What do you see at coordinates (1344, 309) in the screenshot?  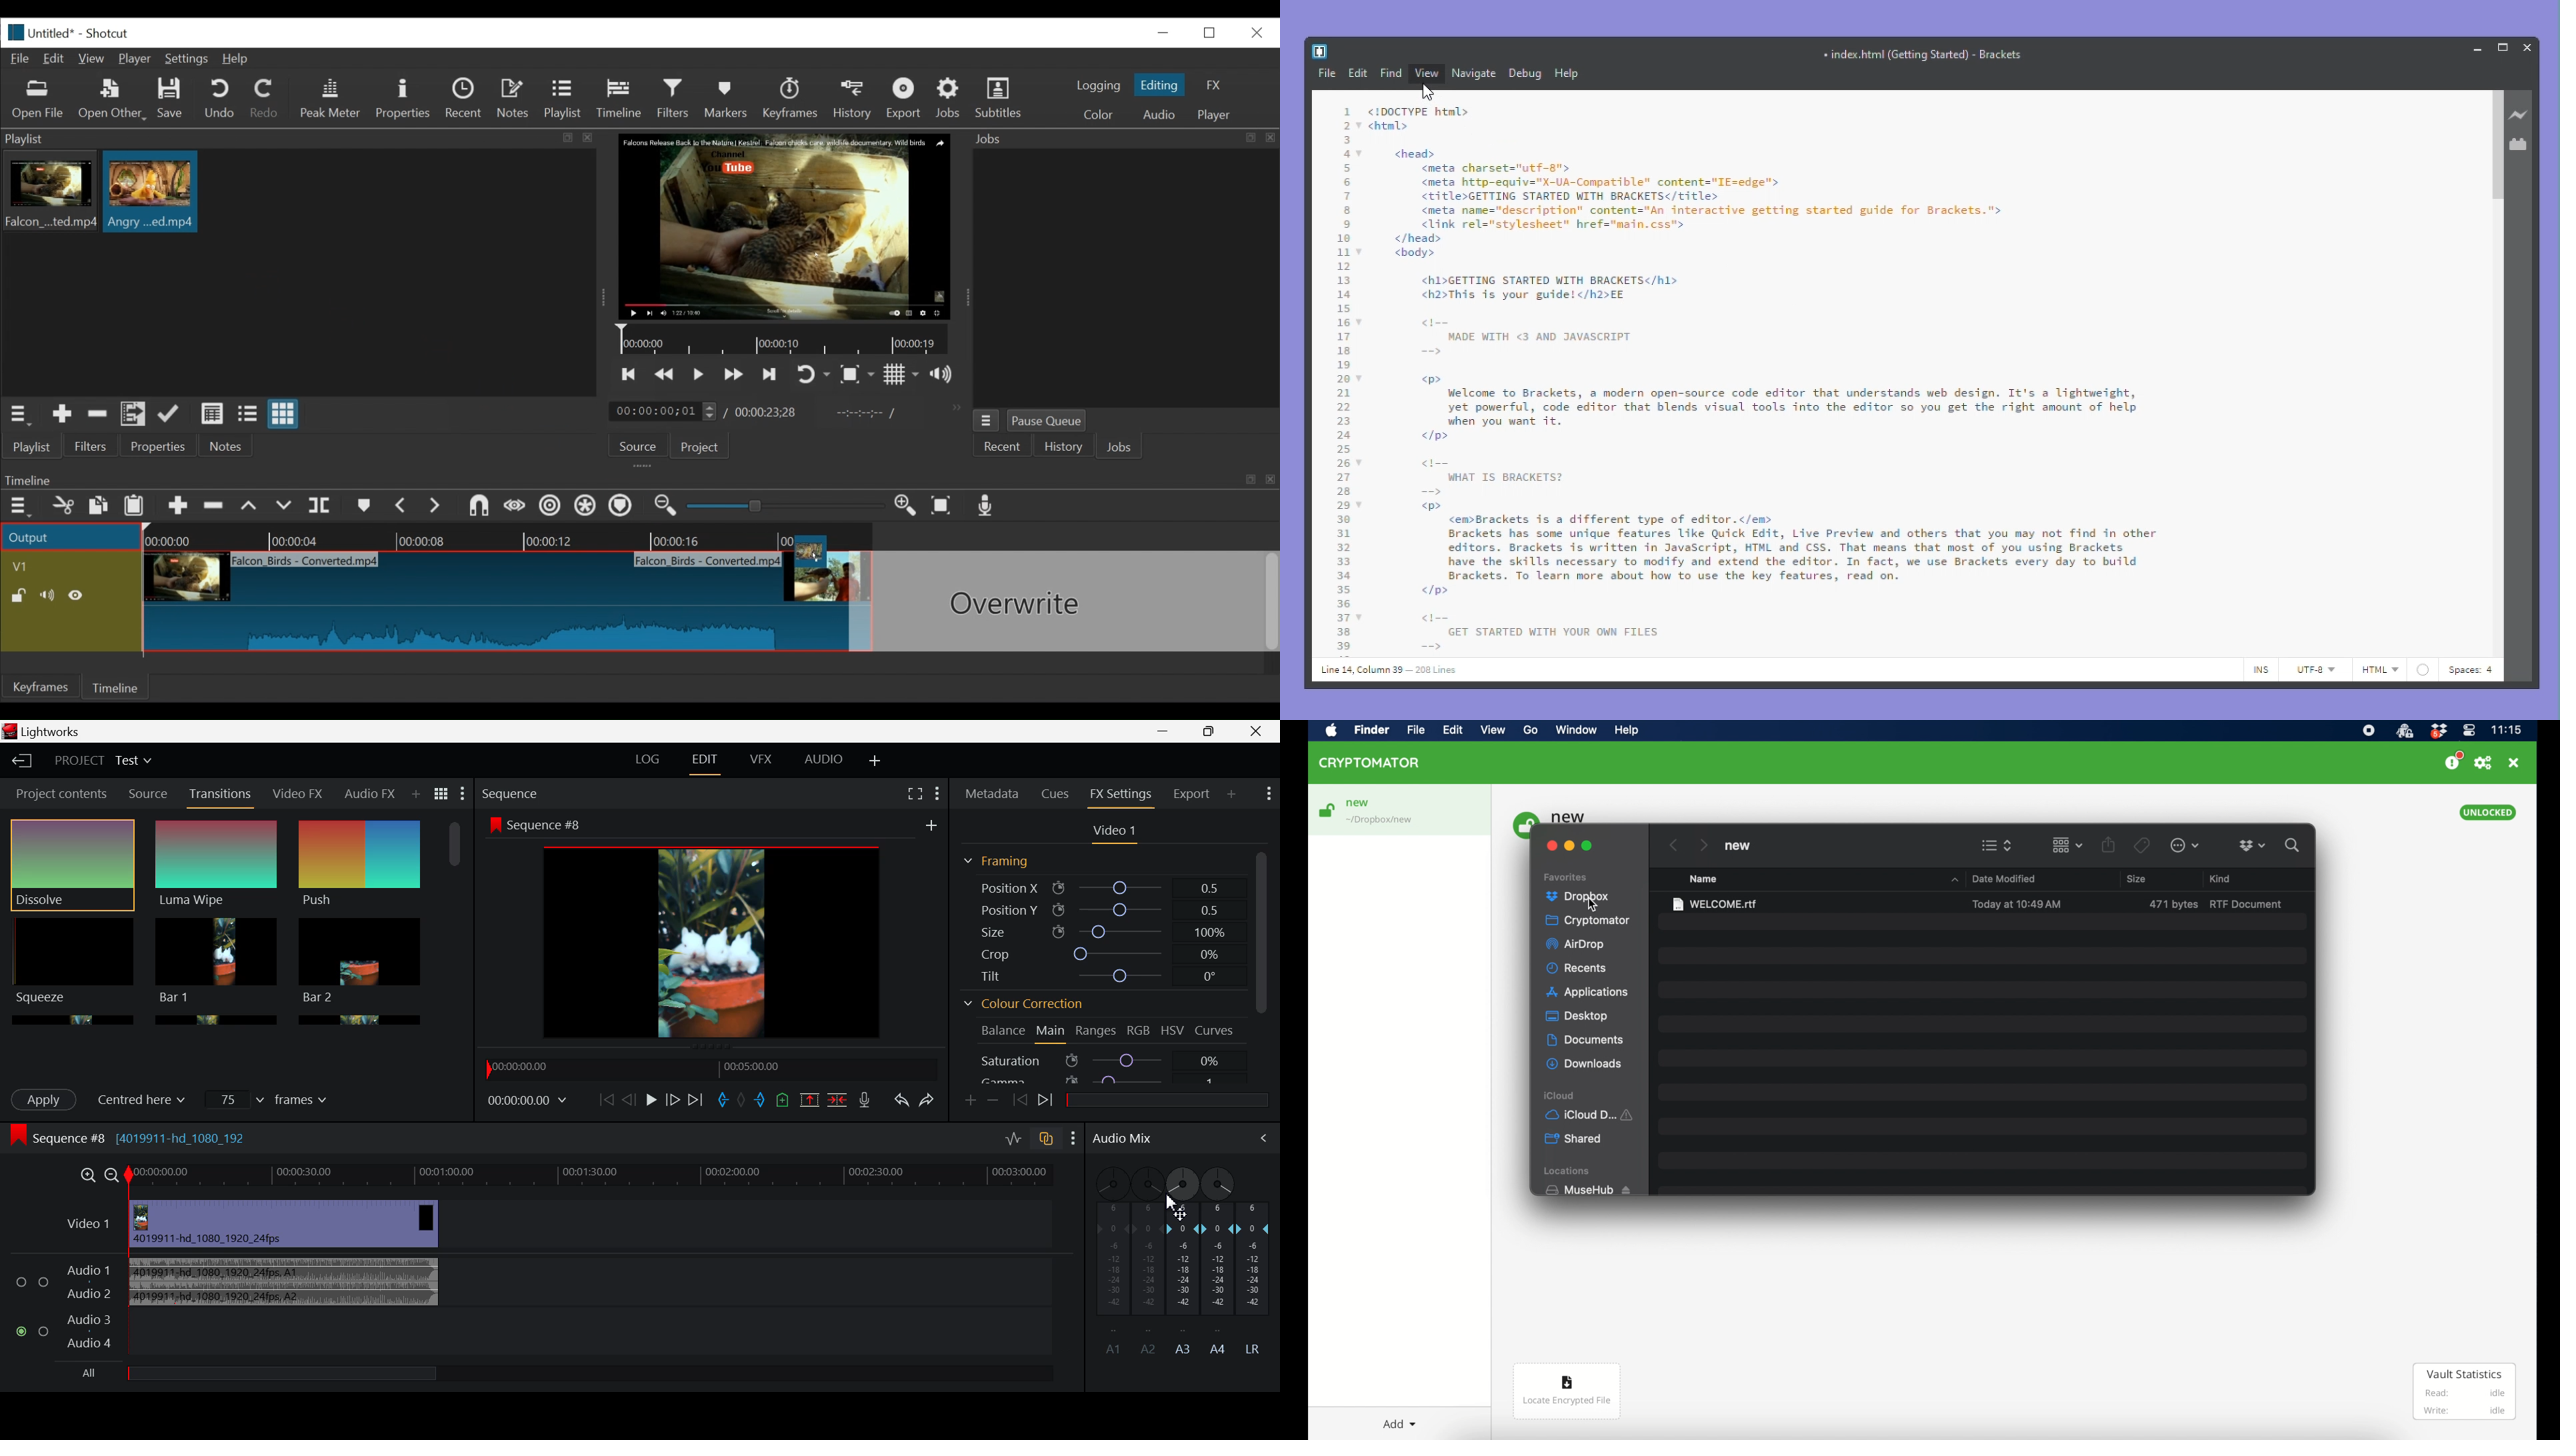 I see `15` at bounding box center [1344, 309].